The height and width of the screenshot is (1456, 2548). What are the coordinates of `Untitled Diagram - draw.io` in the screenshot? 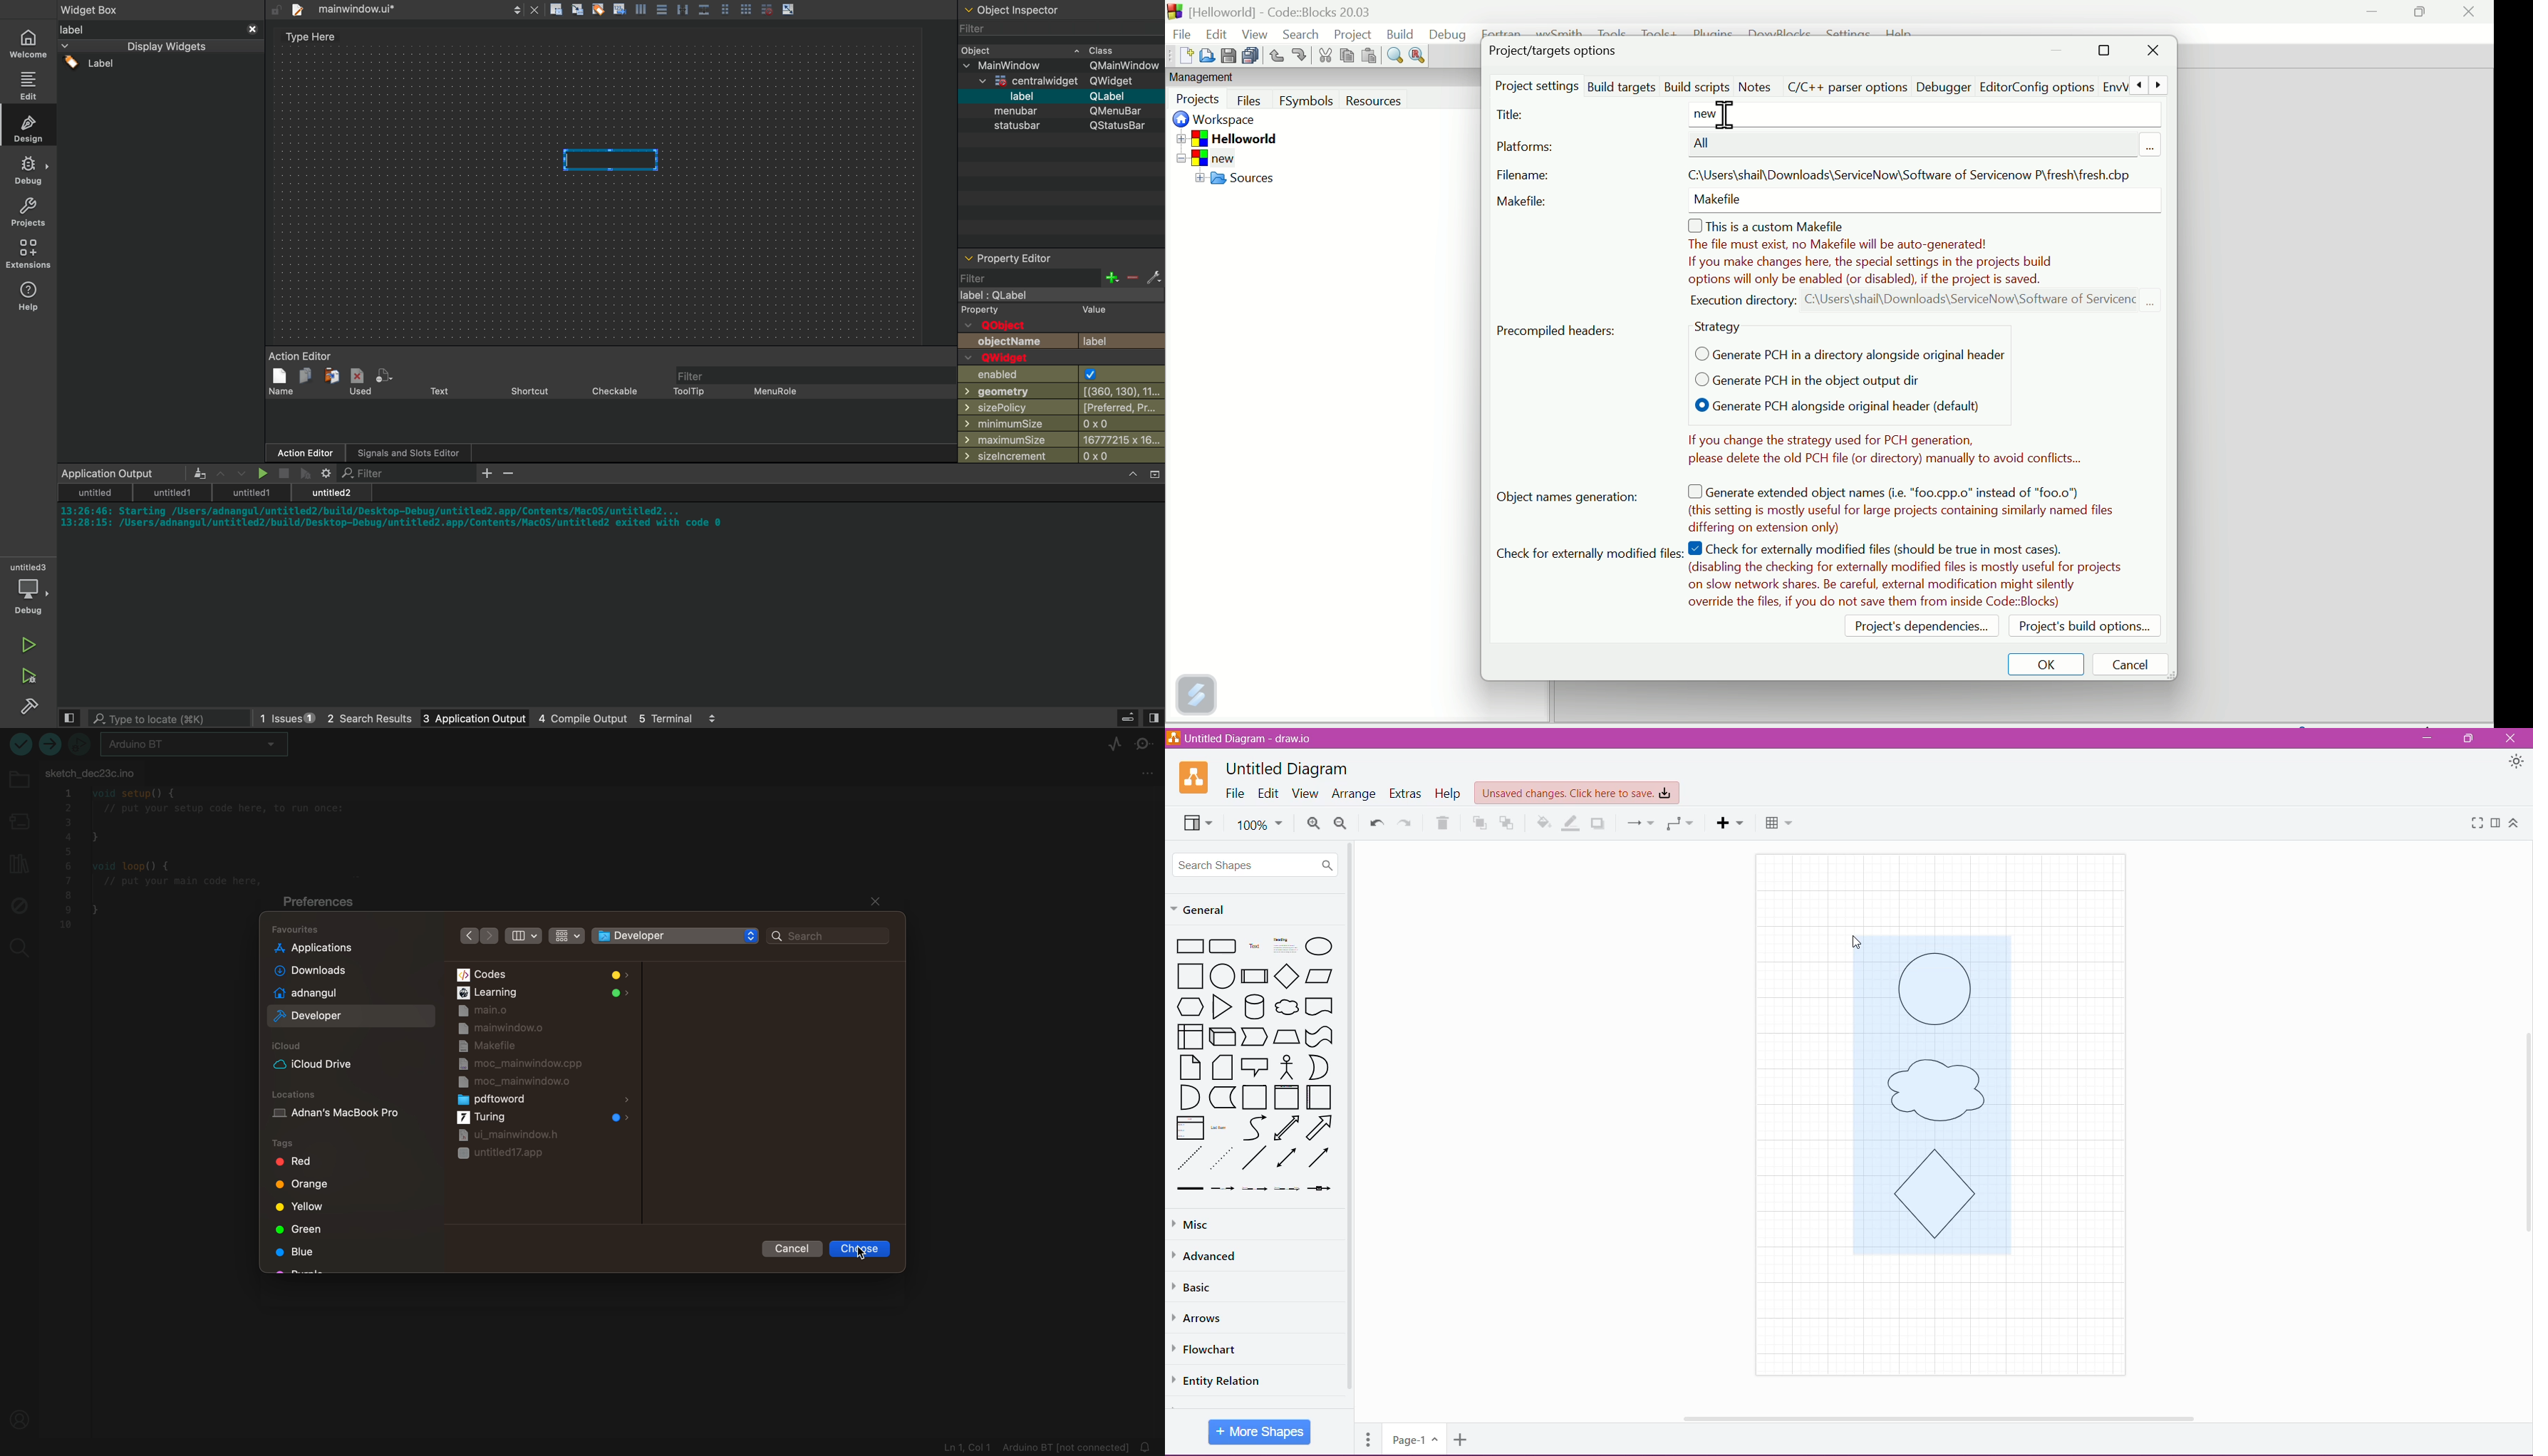 It's located at (1245, 738).